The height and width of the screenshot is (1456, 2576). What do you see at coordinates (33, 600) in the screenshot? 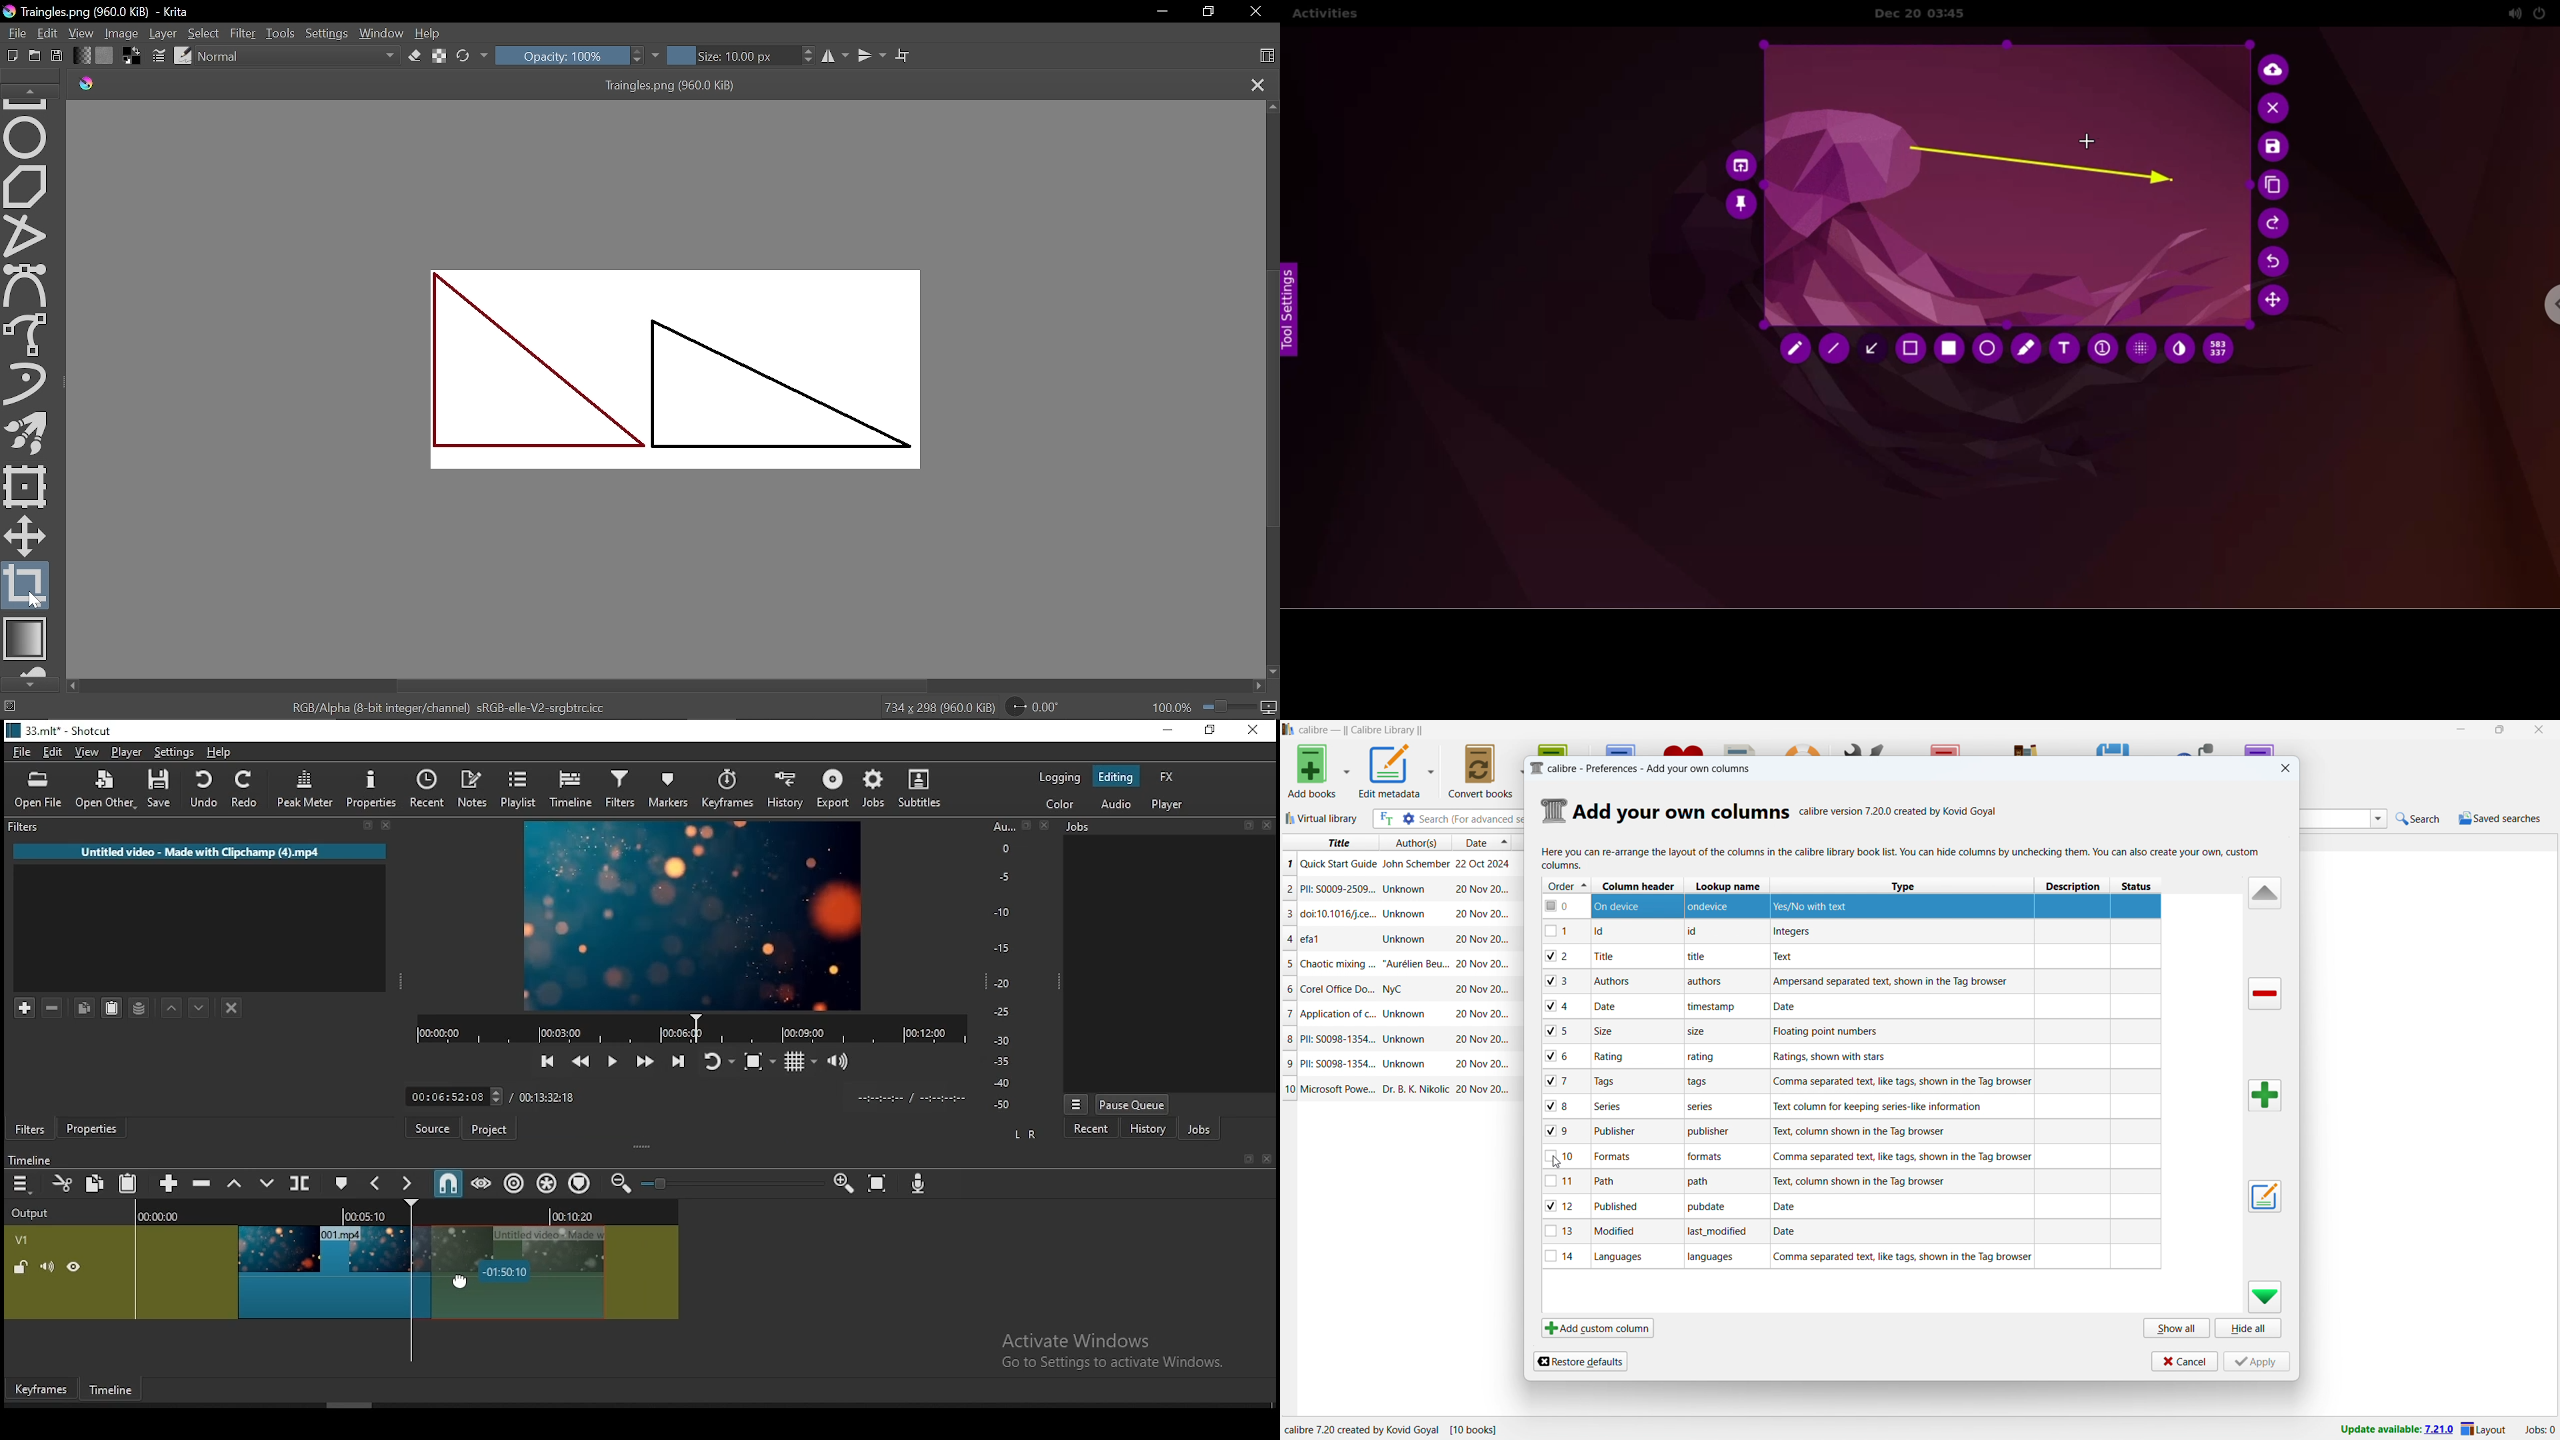
I see `Cursor` at bounding box center [33, 600].